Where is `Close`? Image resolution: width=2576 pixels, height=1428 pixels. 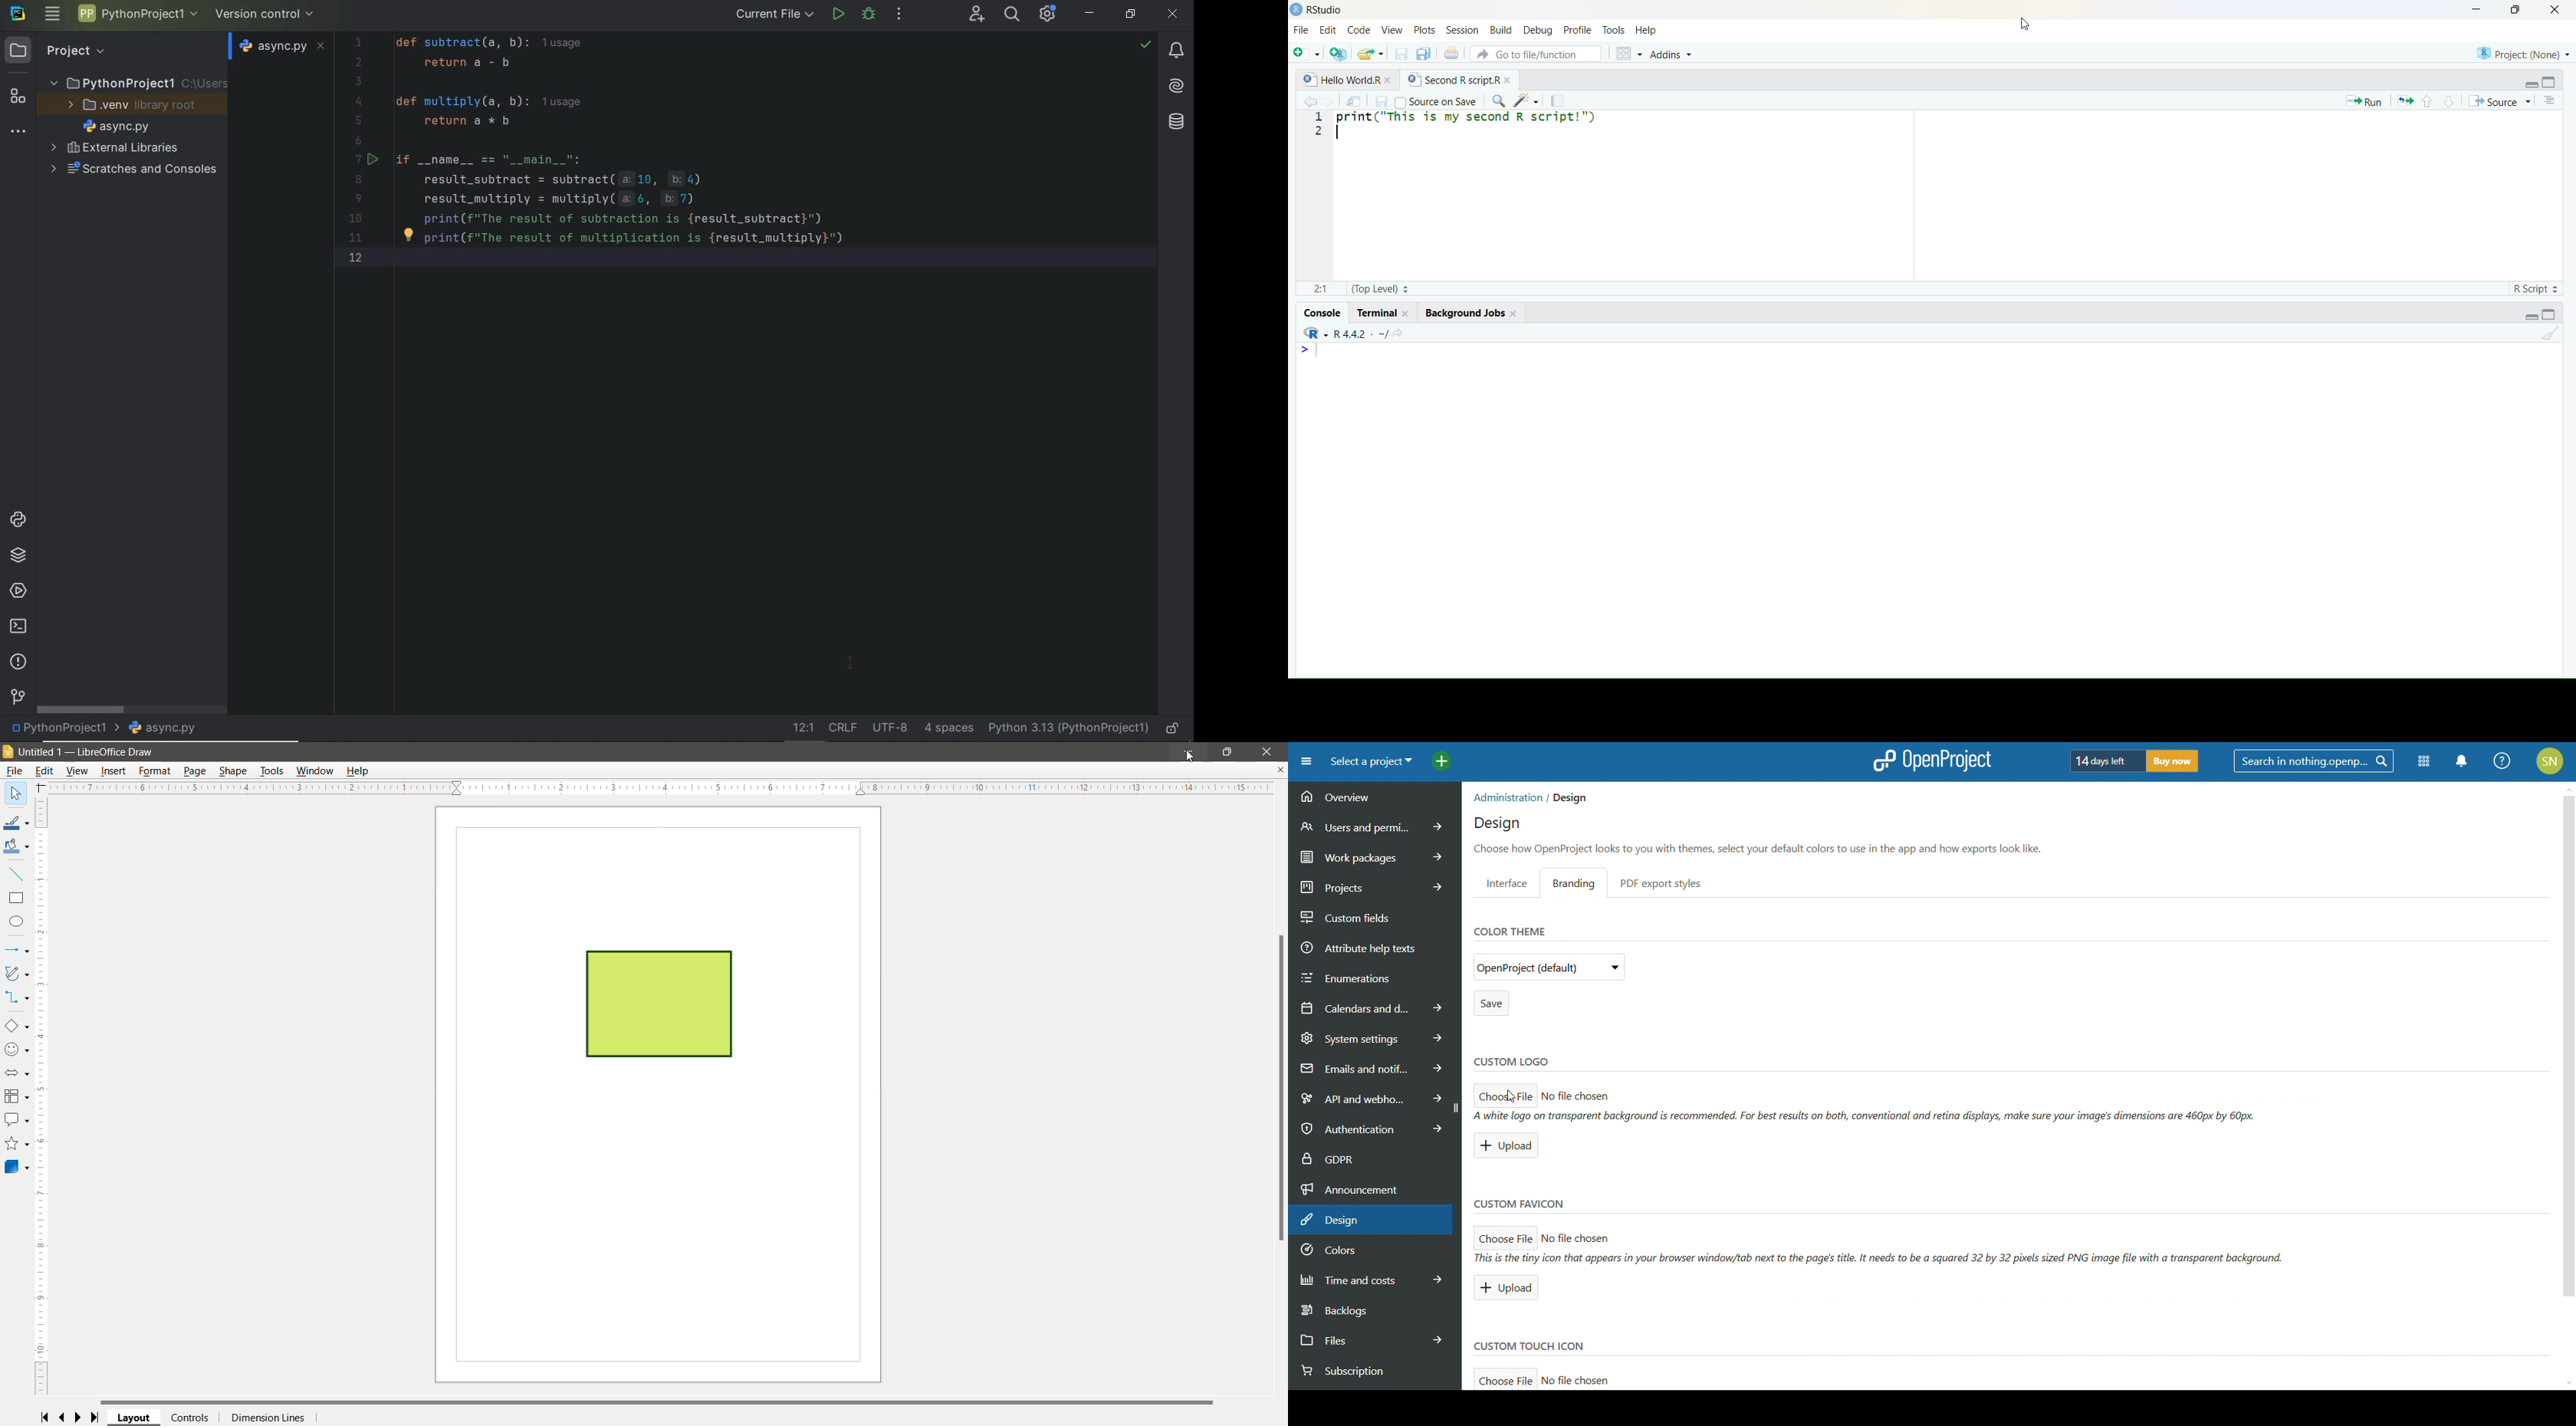
Close is located at coordinates (2555, 11).